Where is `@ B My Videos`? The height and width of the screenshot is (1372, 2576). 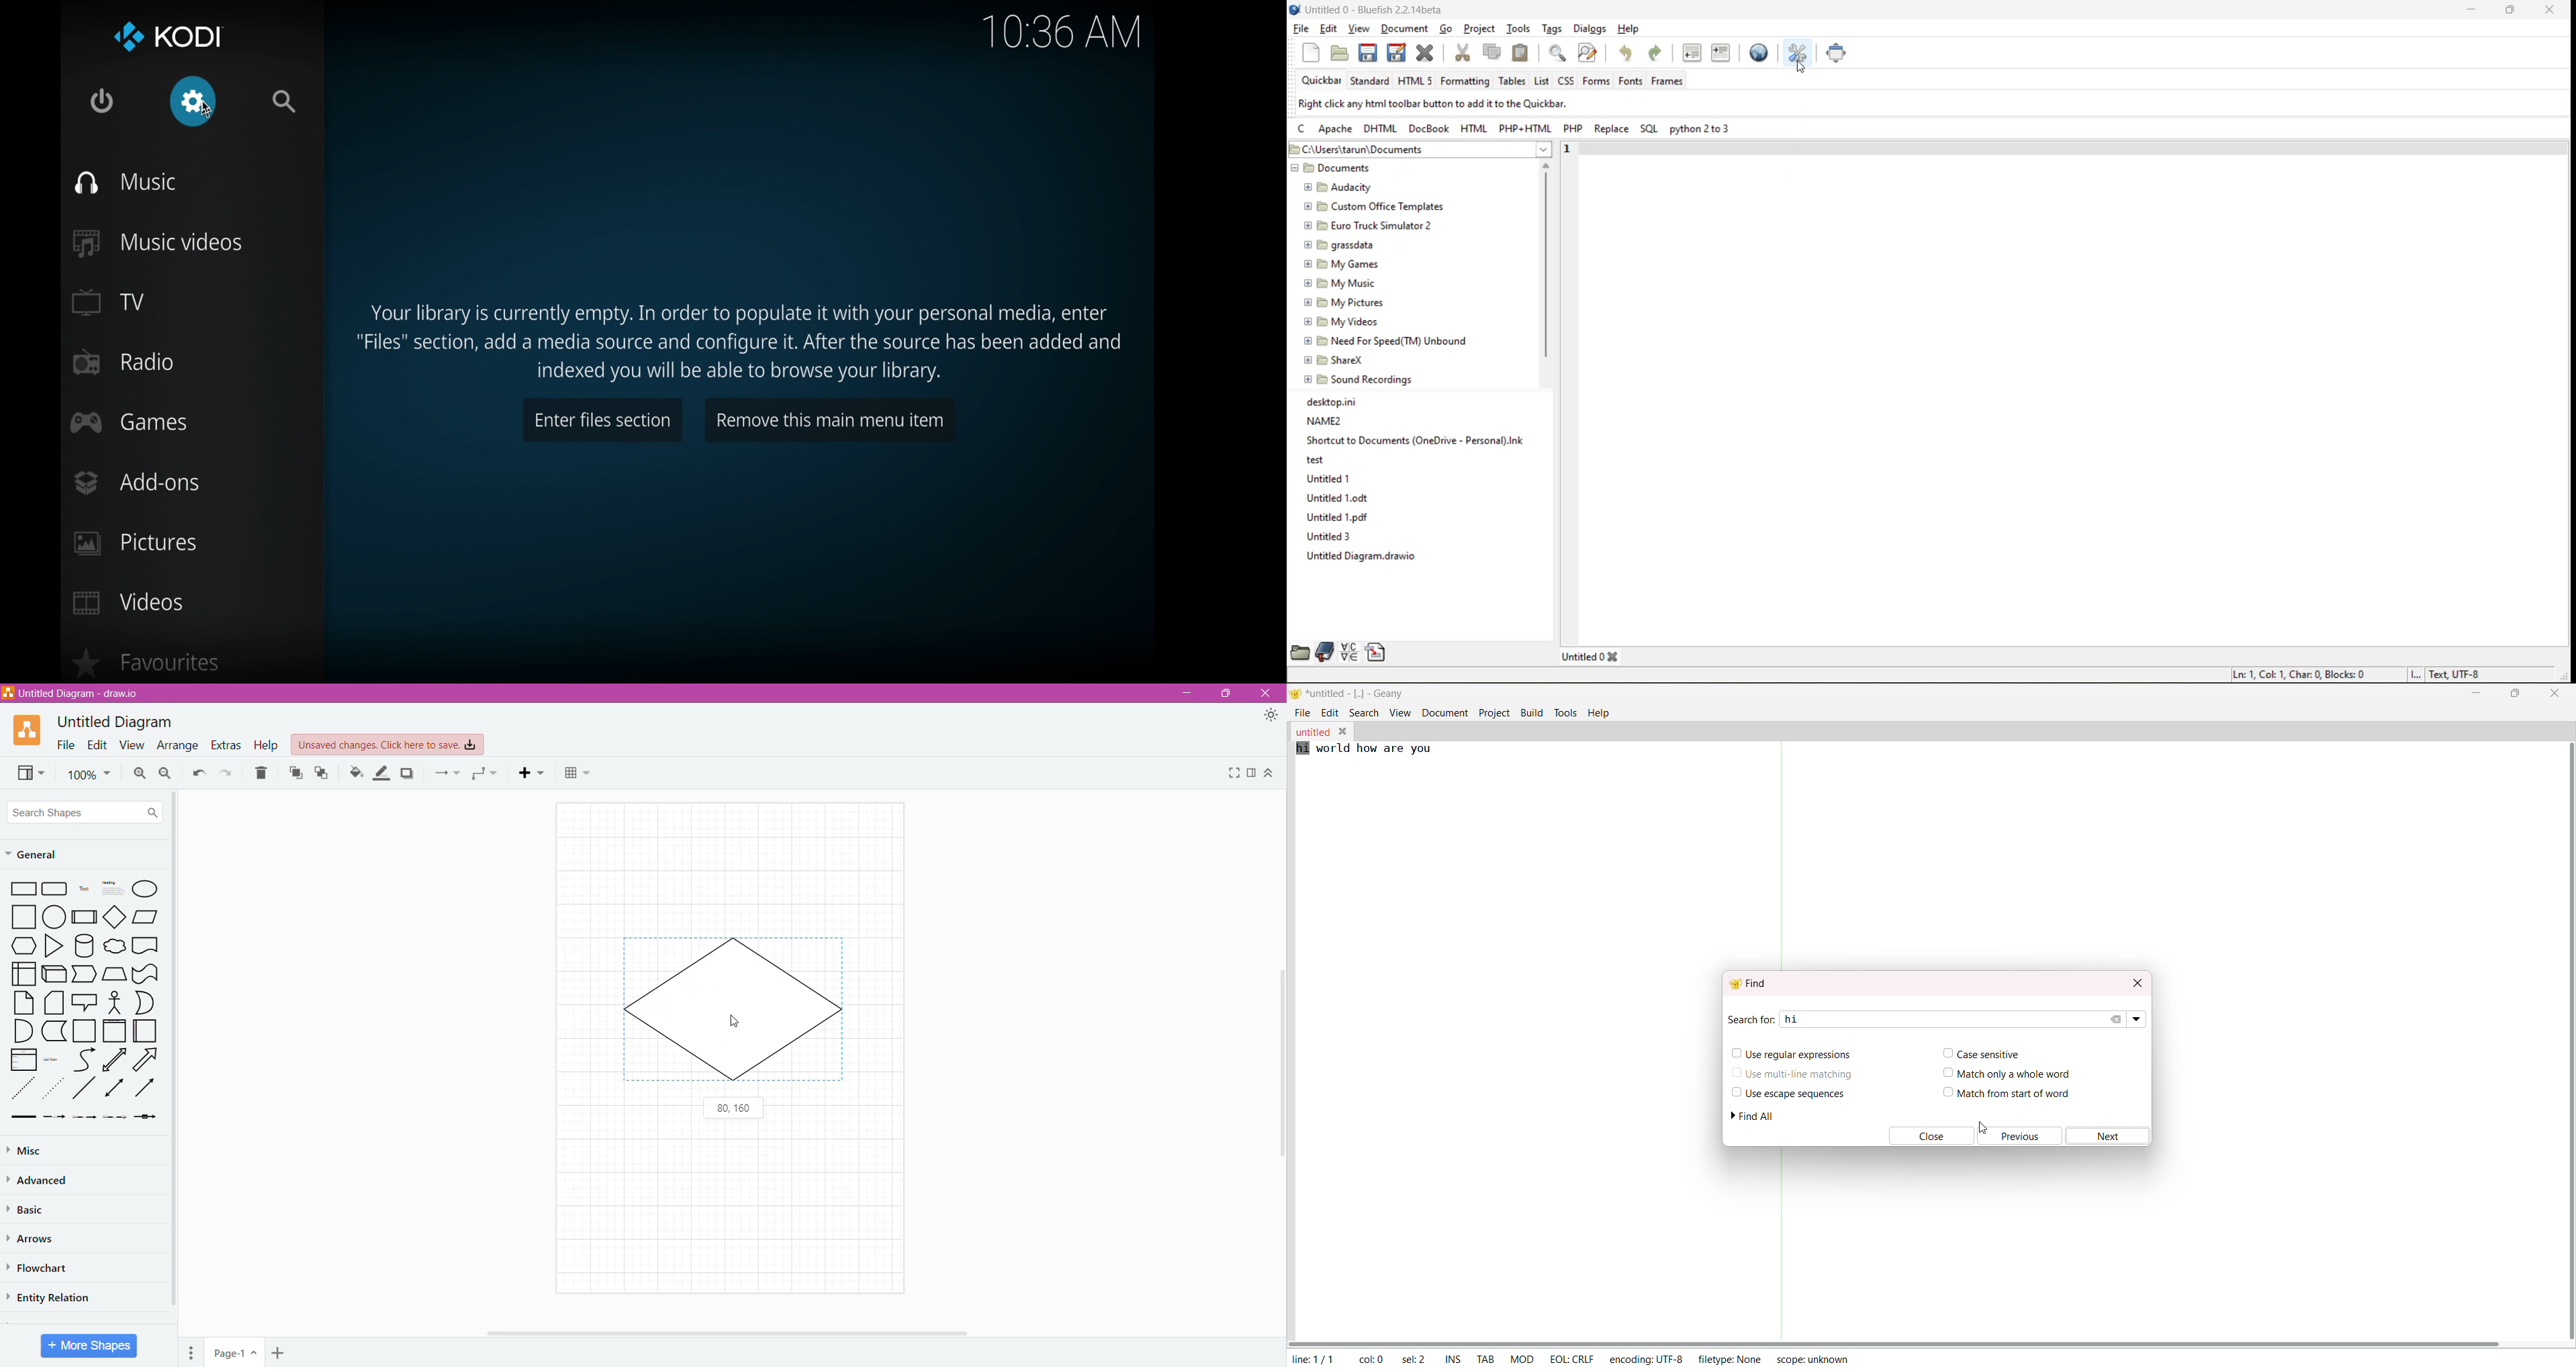 @ B My Videos is located at coordinates (1342, 320).